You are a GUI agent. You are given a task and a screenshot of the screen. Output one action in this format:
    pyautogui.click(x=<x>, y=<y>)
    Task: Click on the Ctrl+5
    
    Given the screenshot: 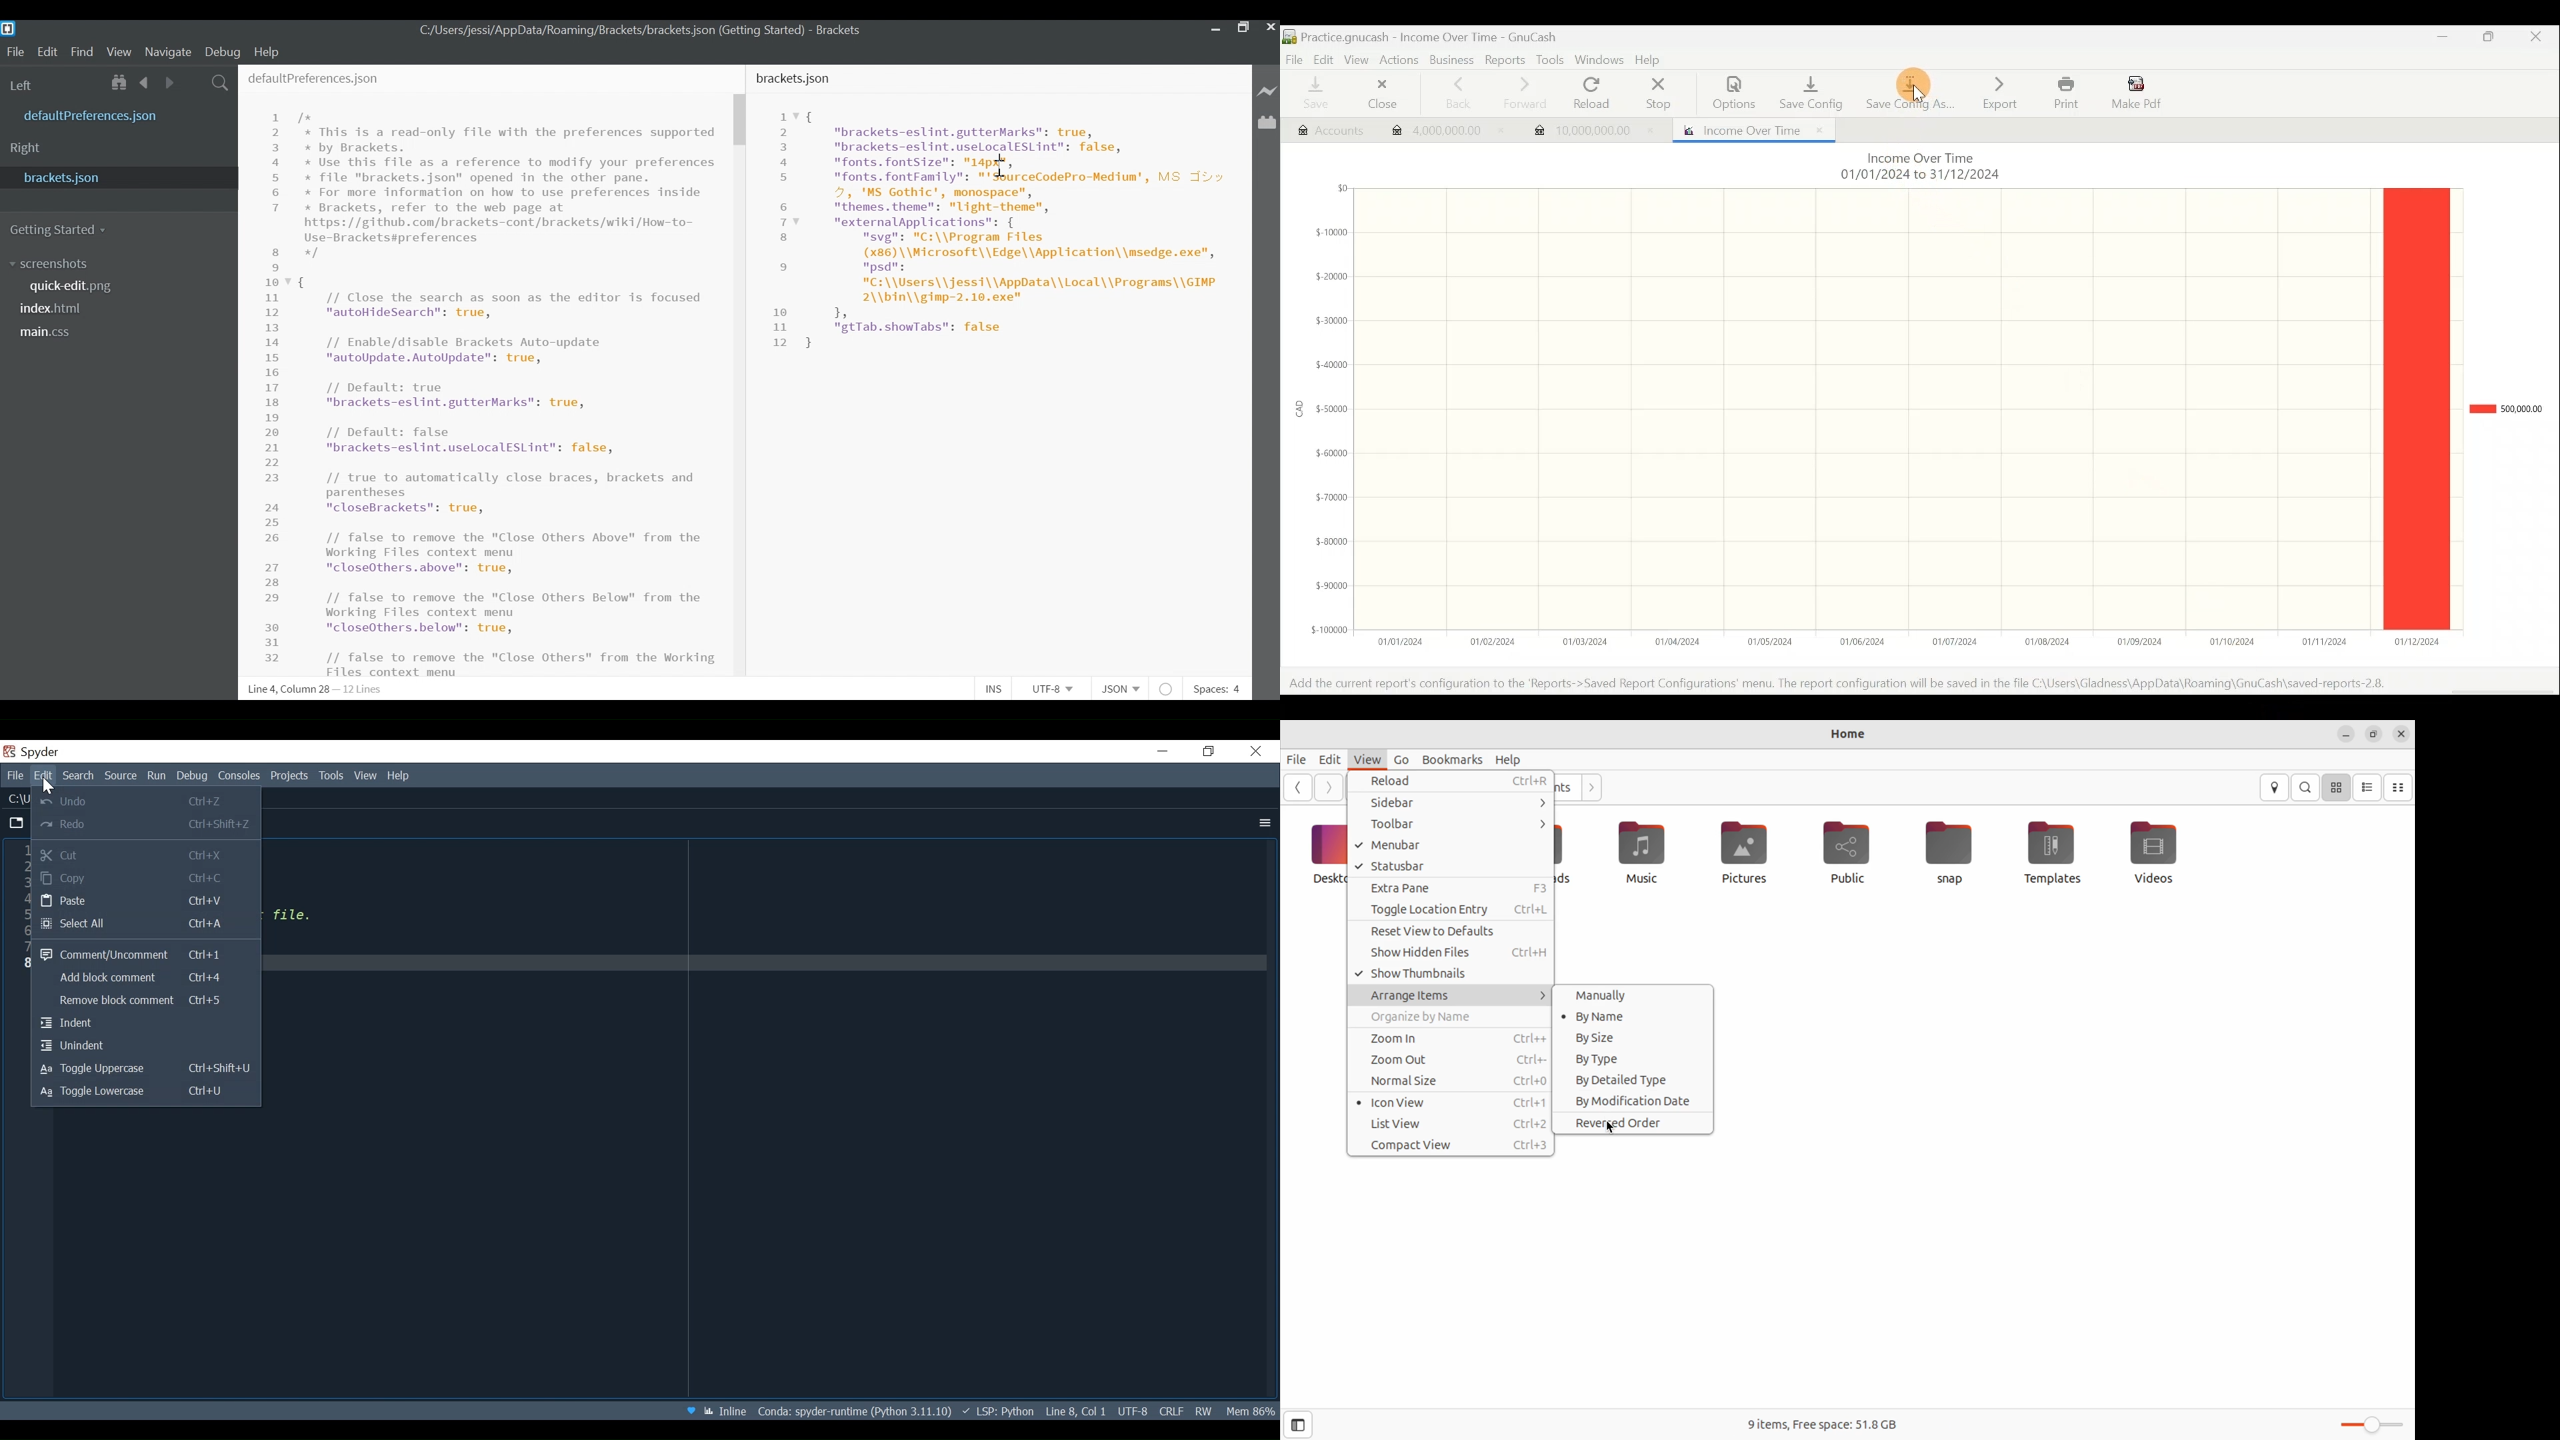 What is the action you would take?
    pyautogui.click(x=209, y=1000)
    